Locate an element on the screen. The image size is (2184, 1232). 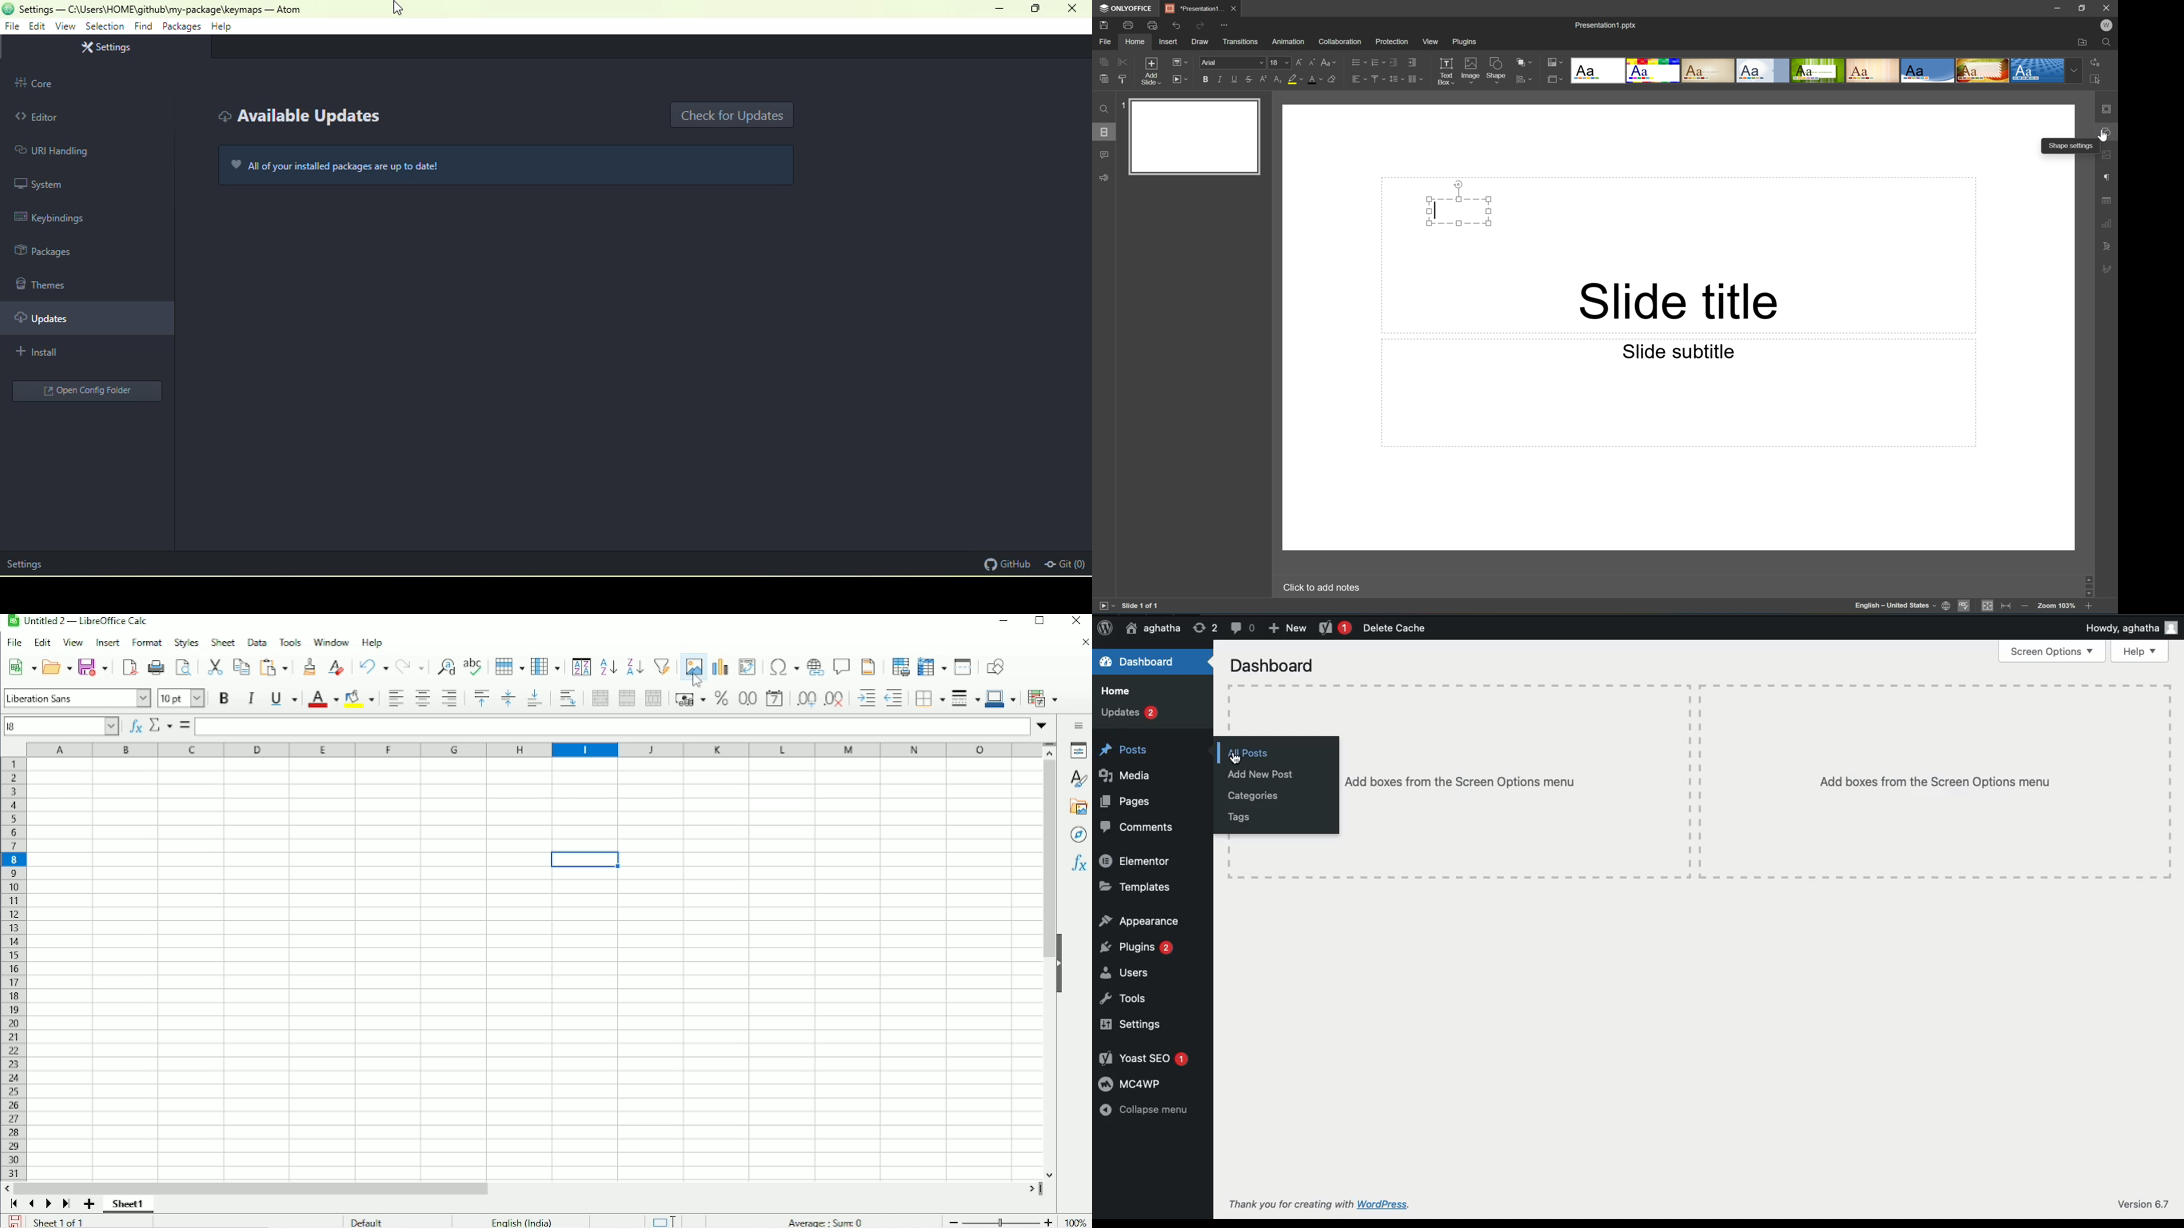
Find is located at coordinates (2110, 42).